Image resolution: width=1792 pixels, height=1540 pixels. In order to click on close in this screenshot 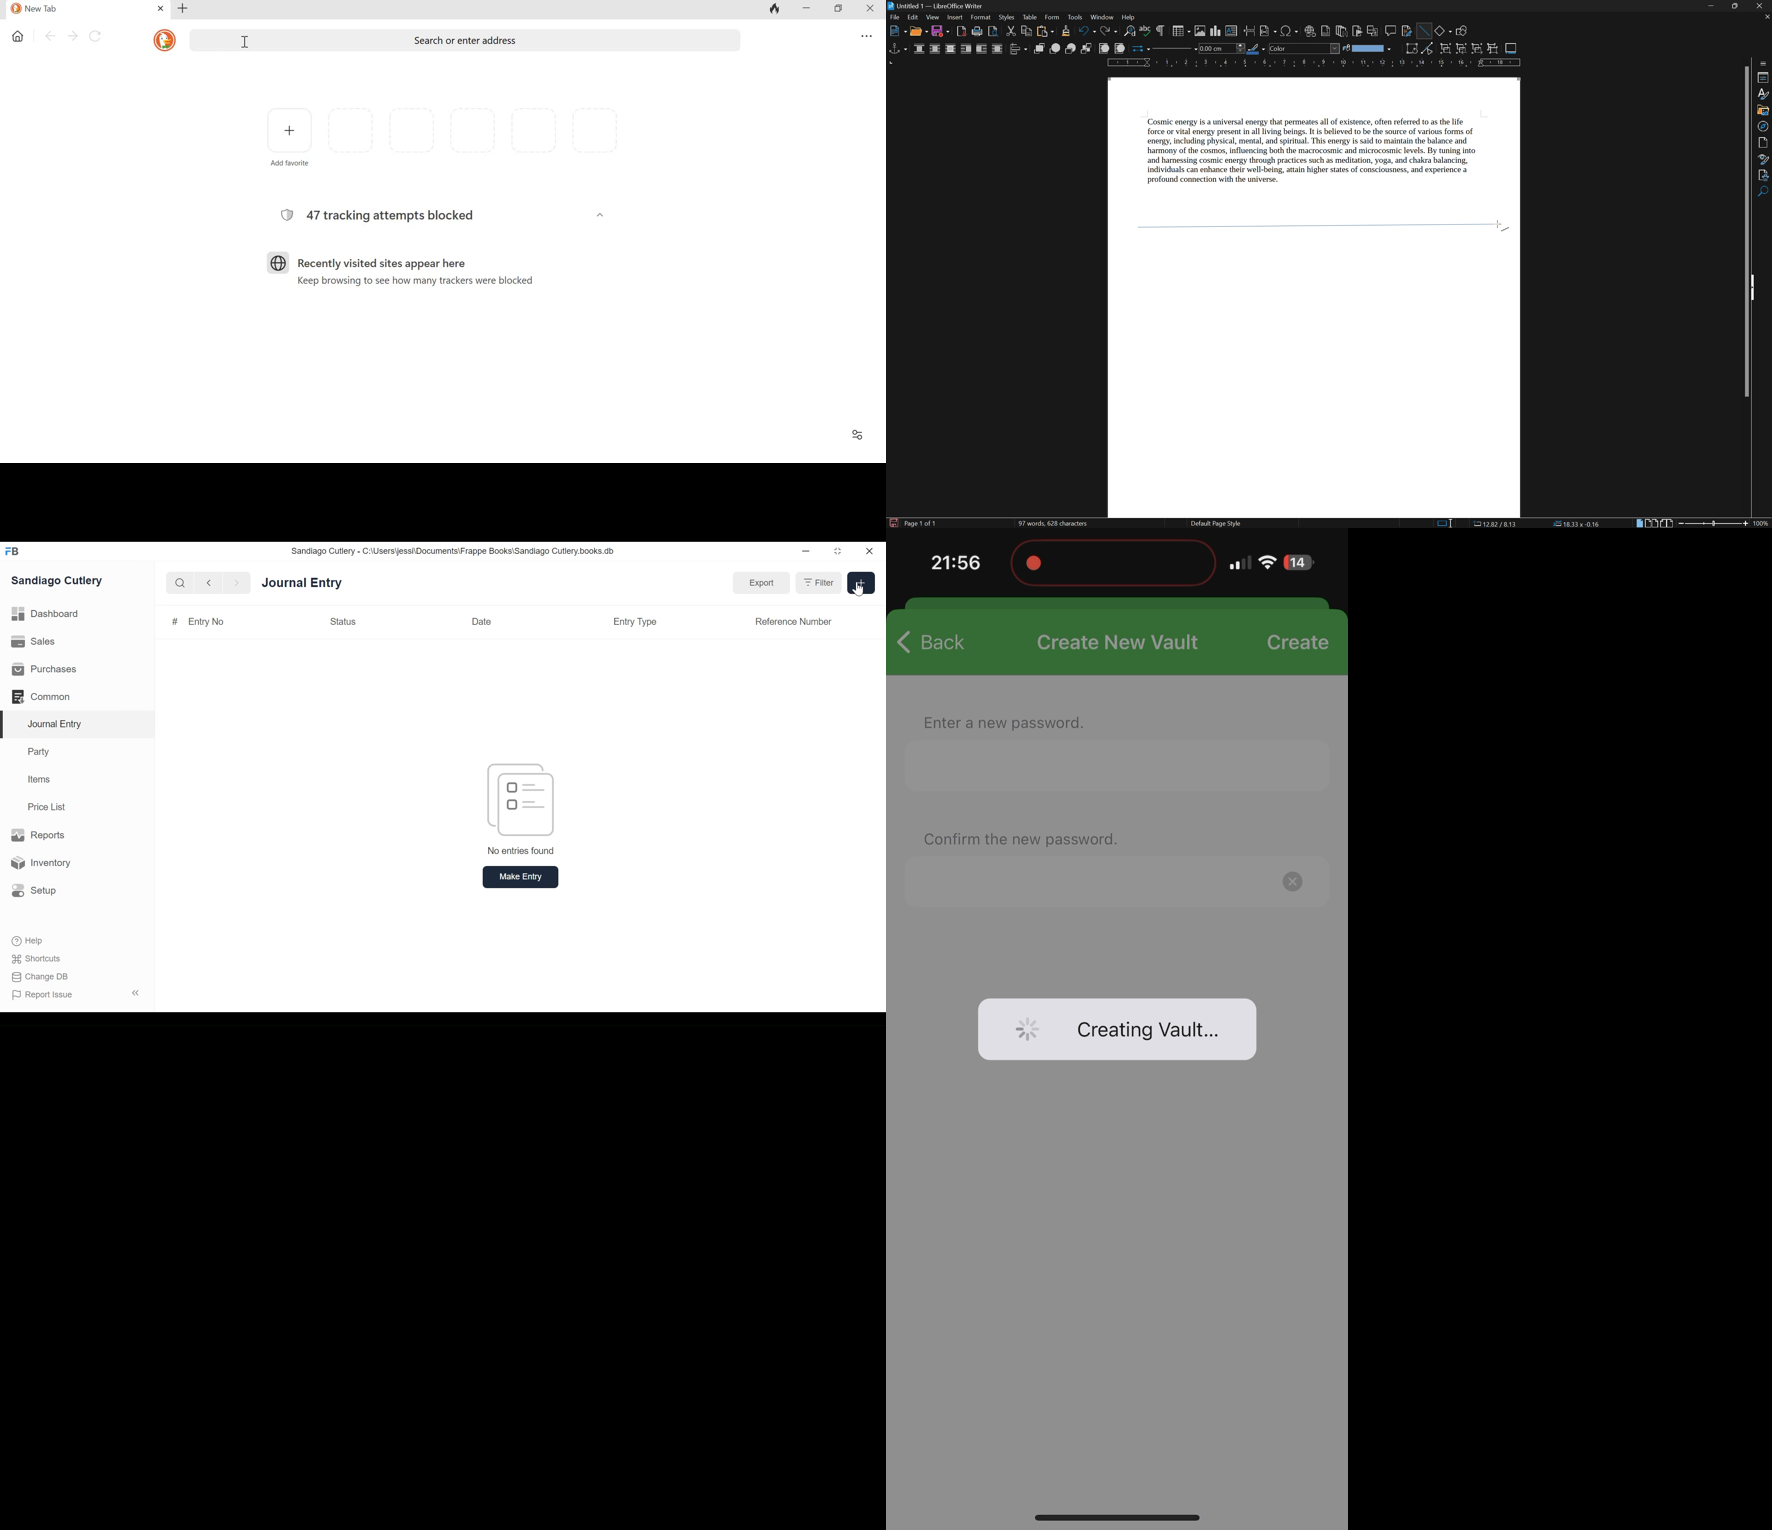, I will do `click(1763, 6)`.